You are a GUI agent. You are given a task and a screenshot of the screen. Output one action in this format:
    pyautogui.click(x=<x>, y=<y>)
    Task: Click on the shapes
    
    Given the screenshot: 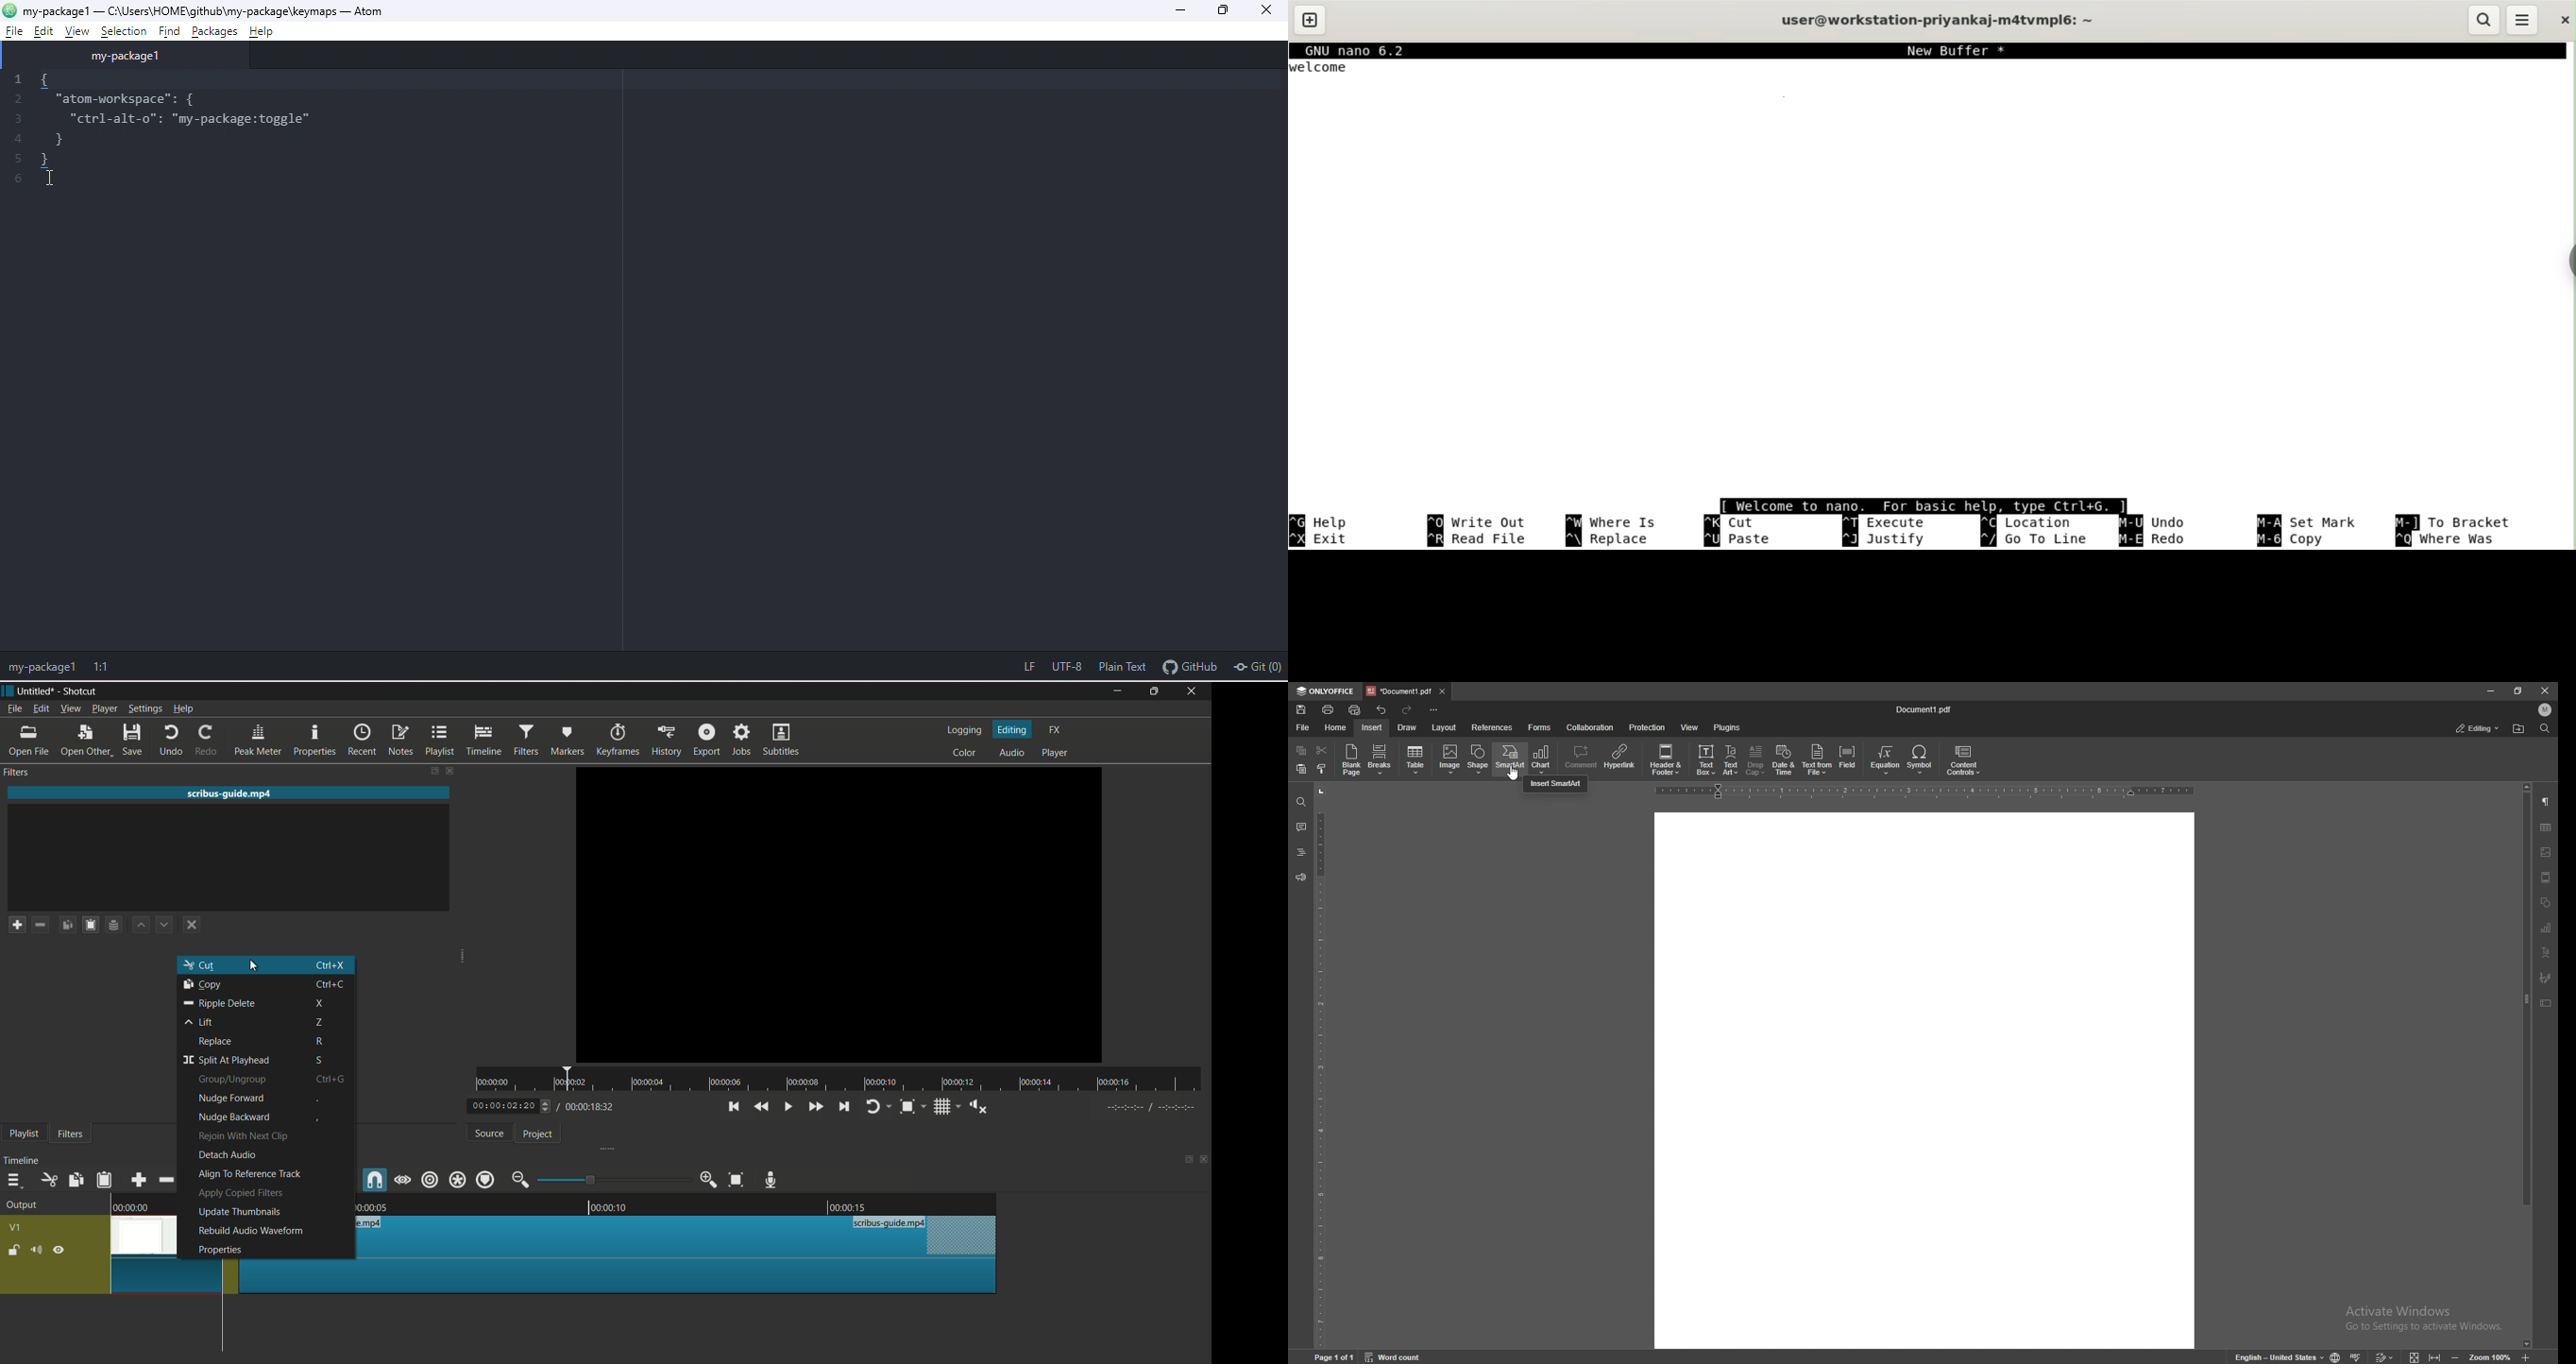 What is the action you would take?
    pyautogui.click(x=2547, y=902)
    